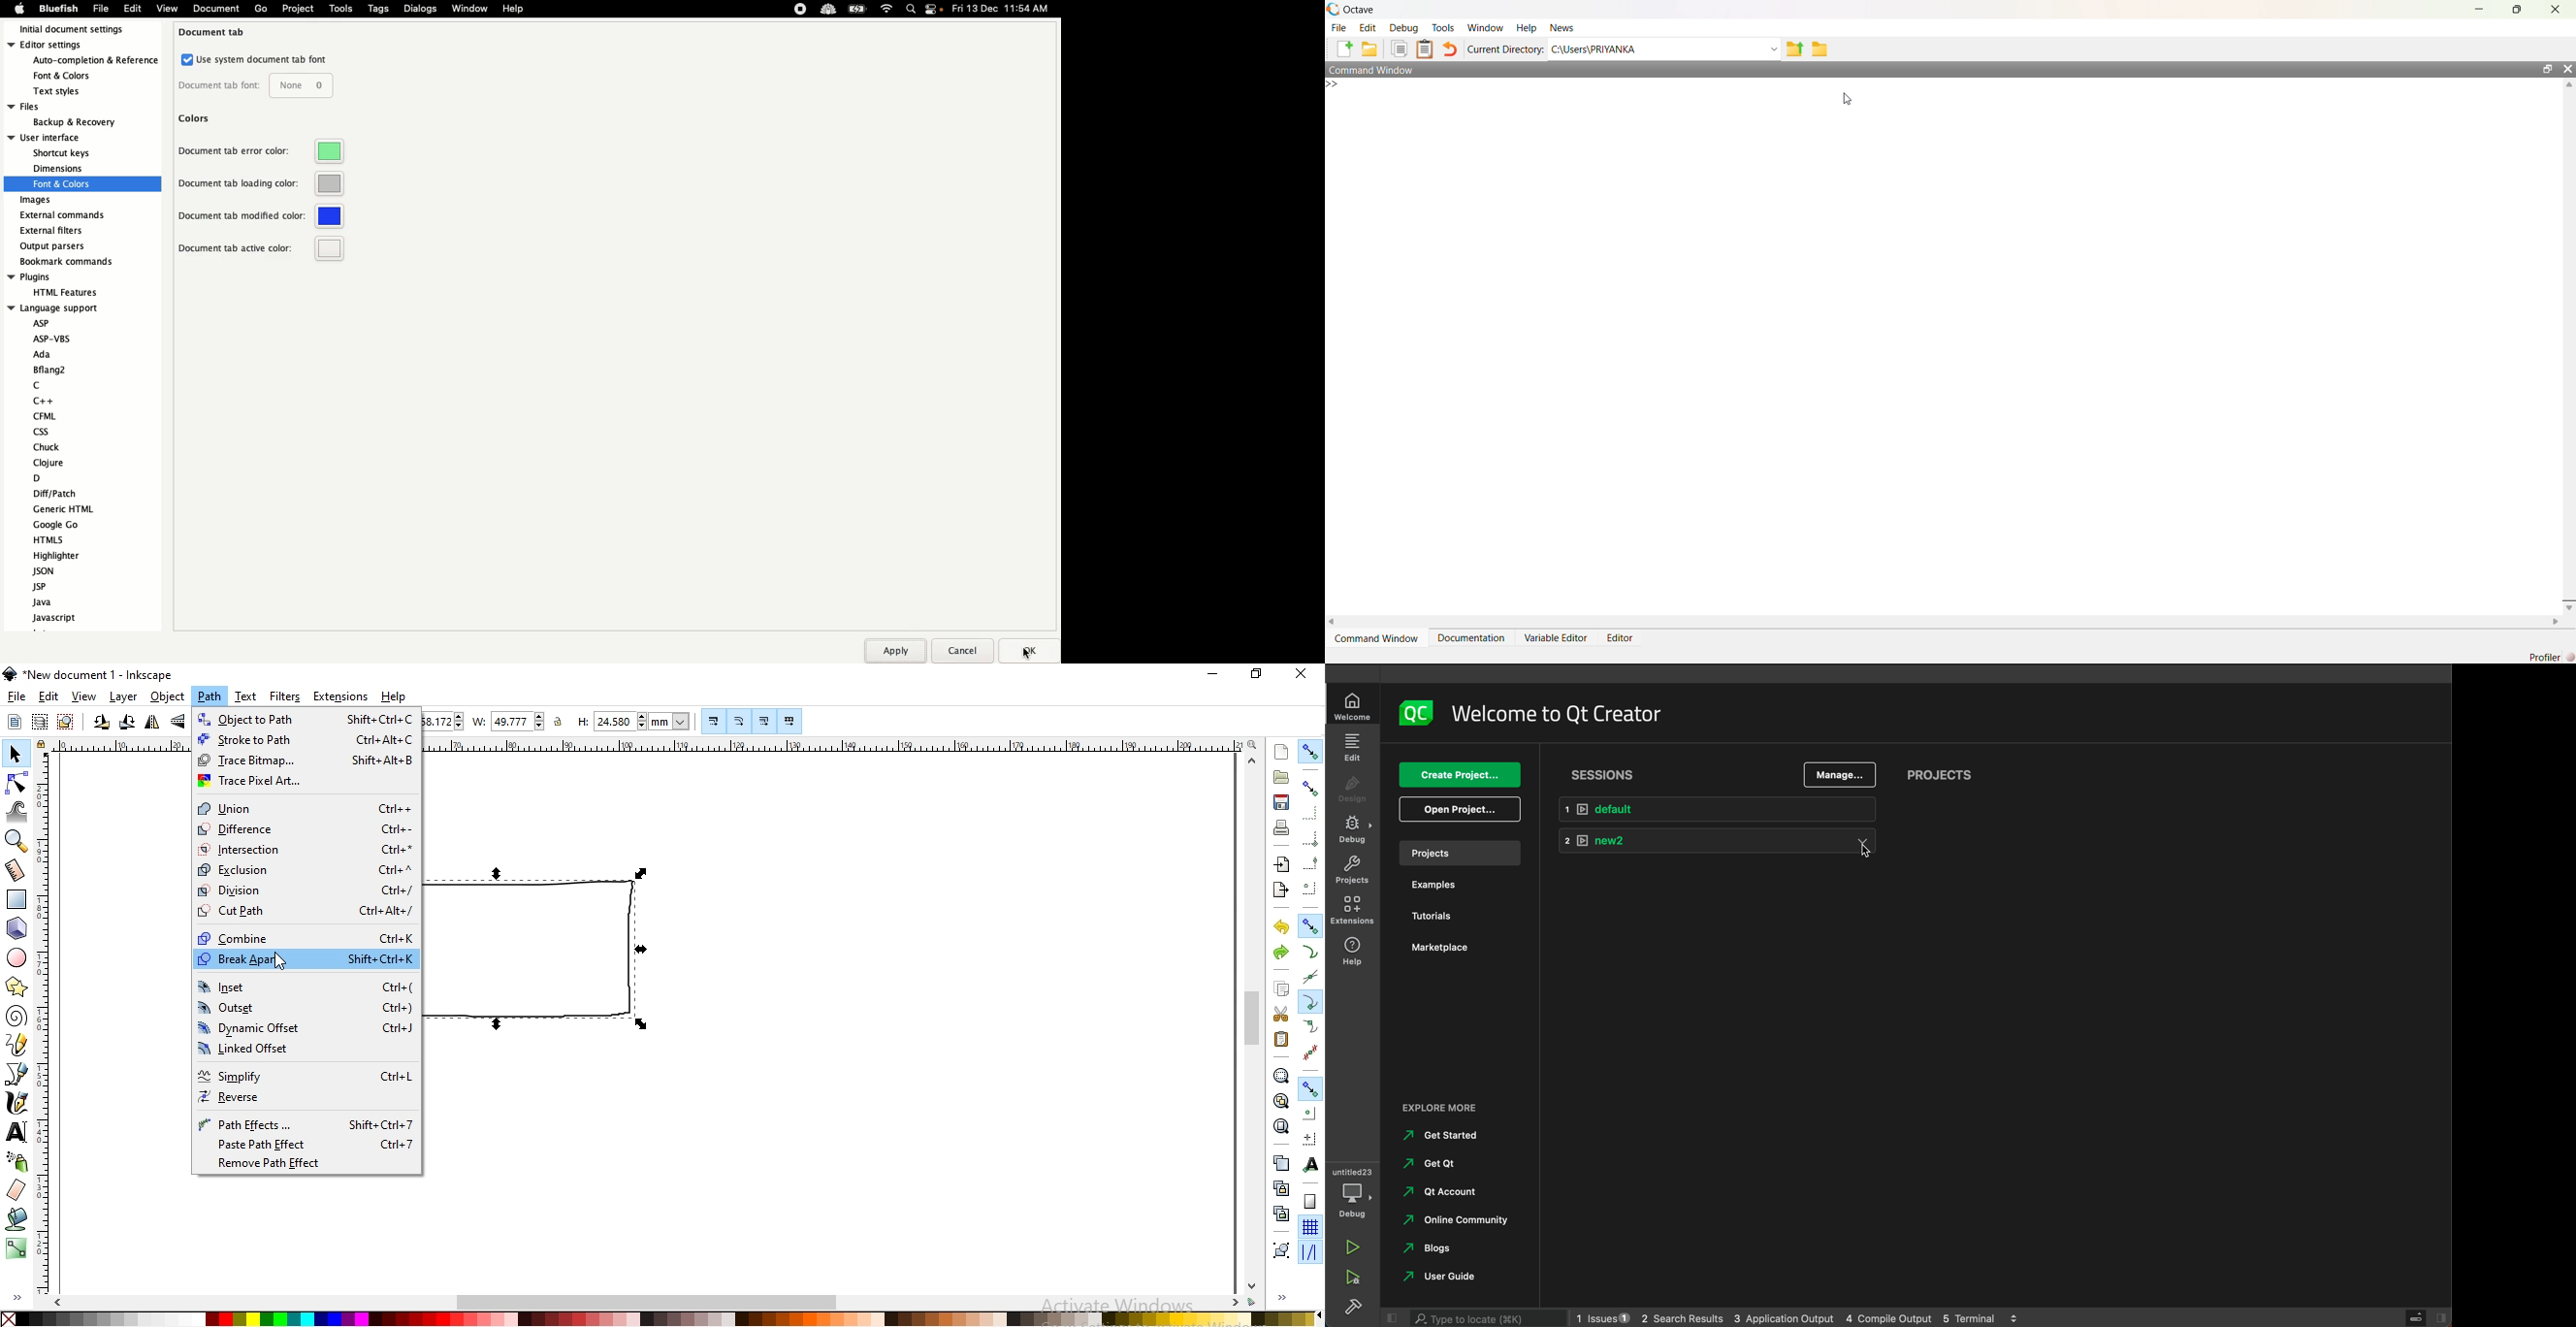 This screenshot has height=1344, width=2576. What do you see at coordinates (306, 1165) in the screenshot?
I see `remove path effect` at bounding box center [306, 1165].